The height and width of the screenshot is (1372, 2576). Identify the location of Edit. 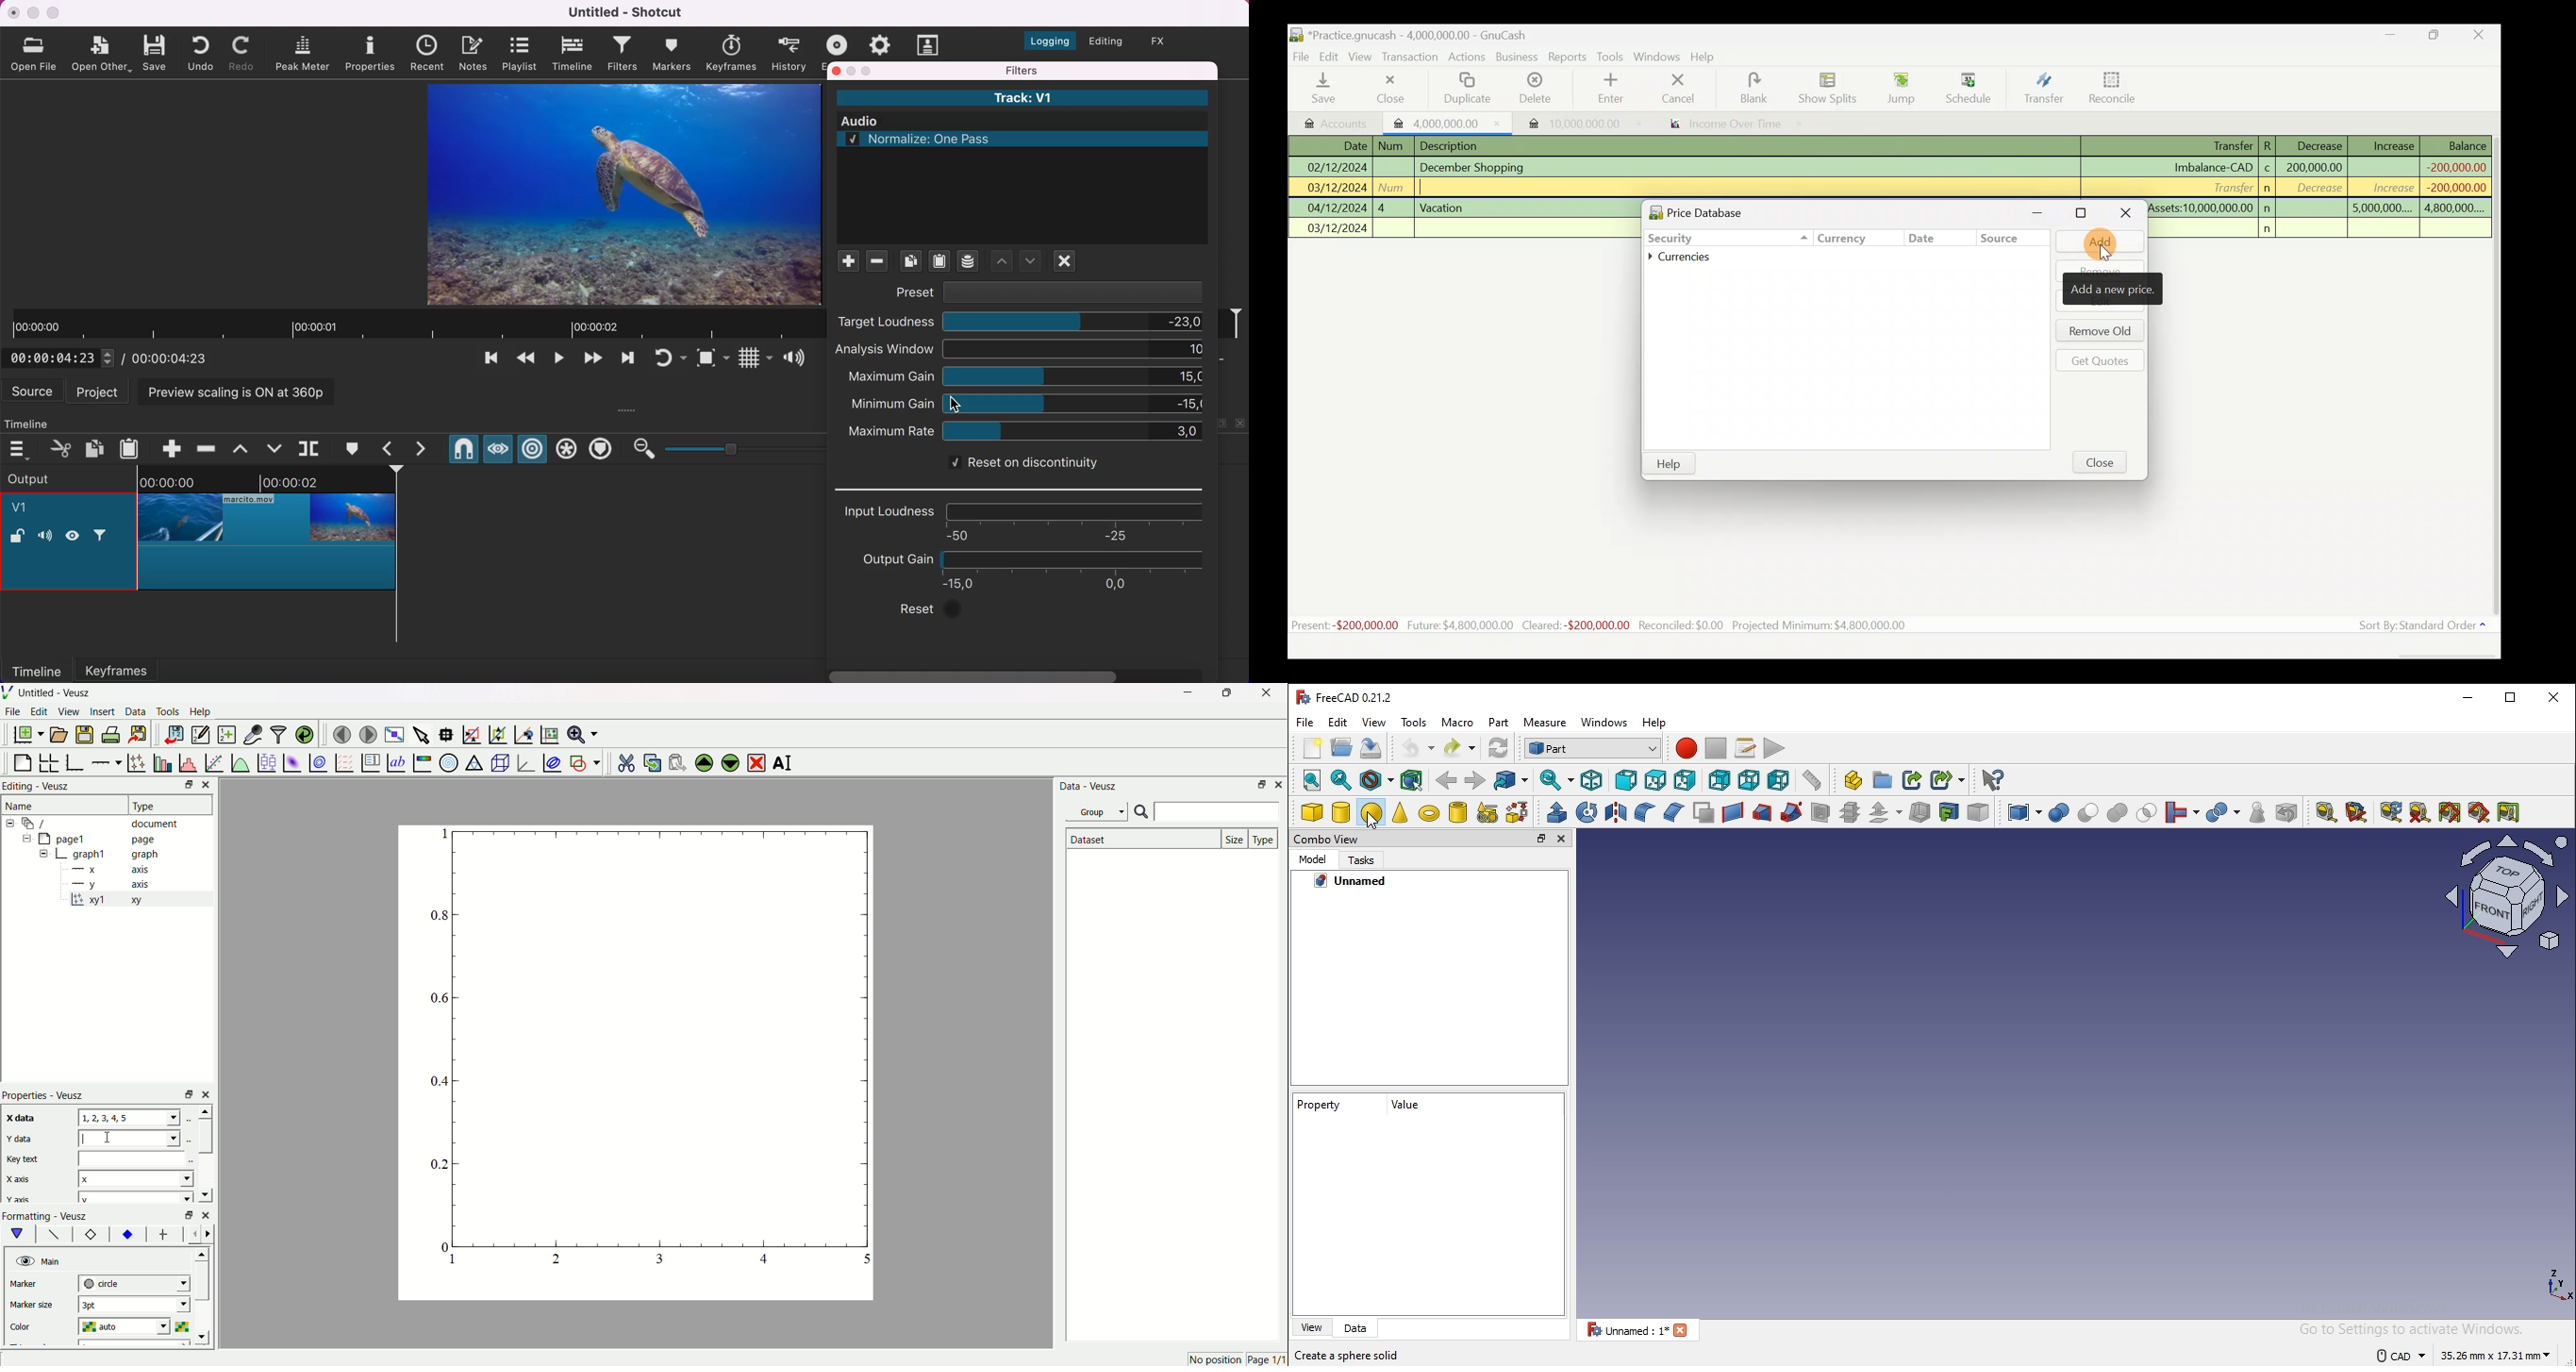
(40, 713).